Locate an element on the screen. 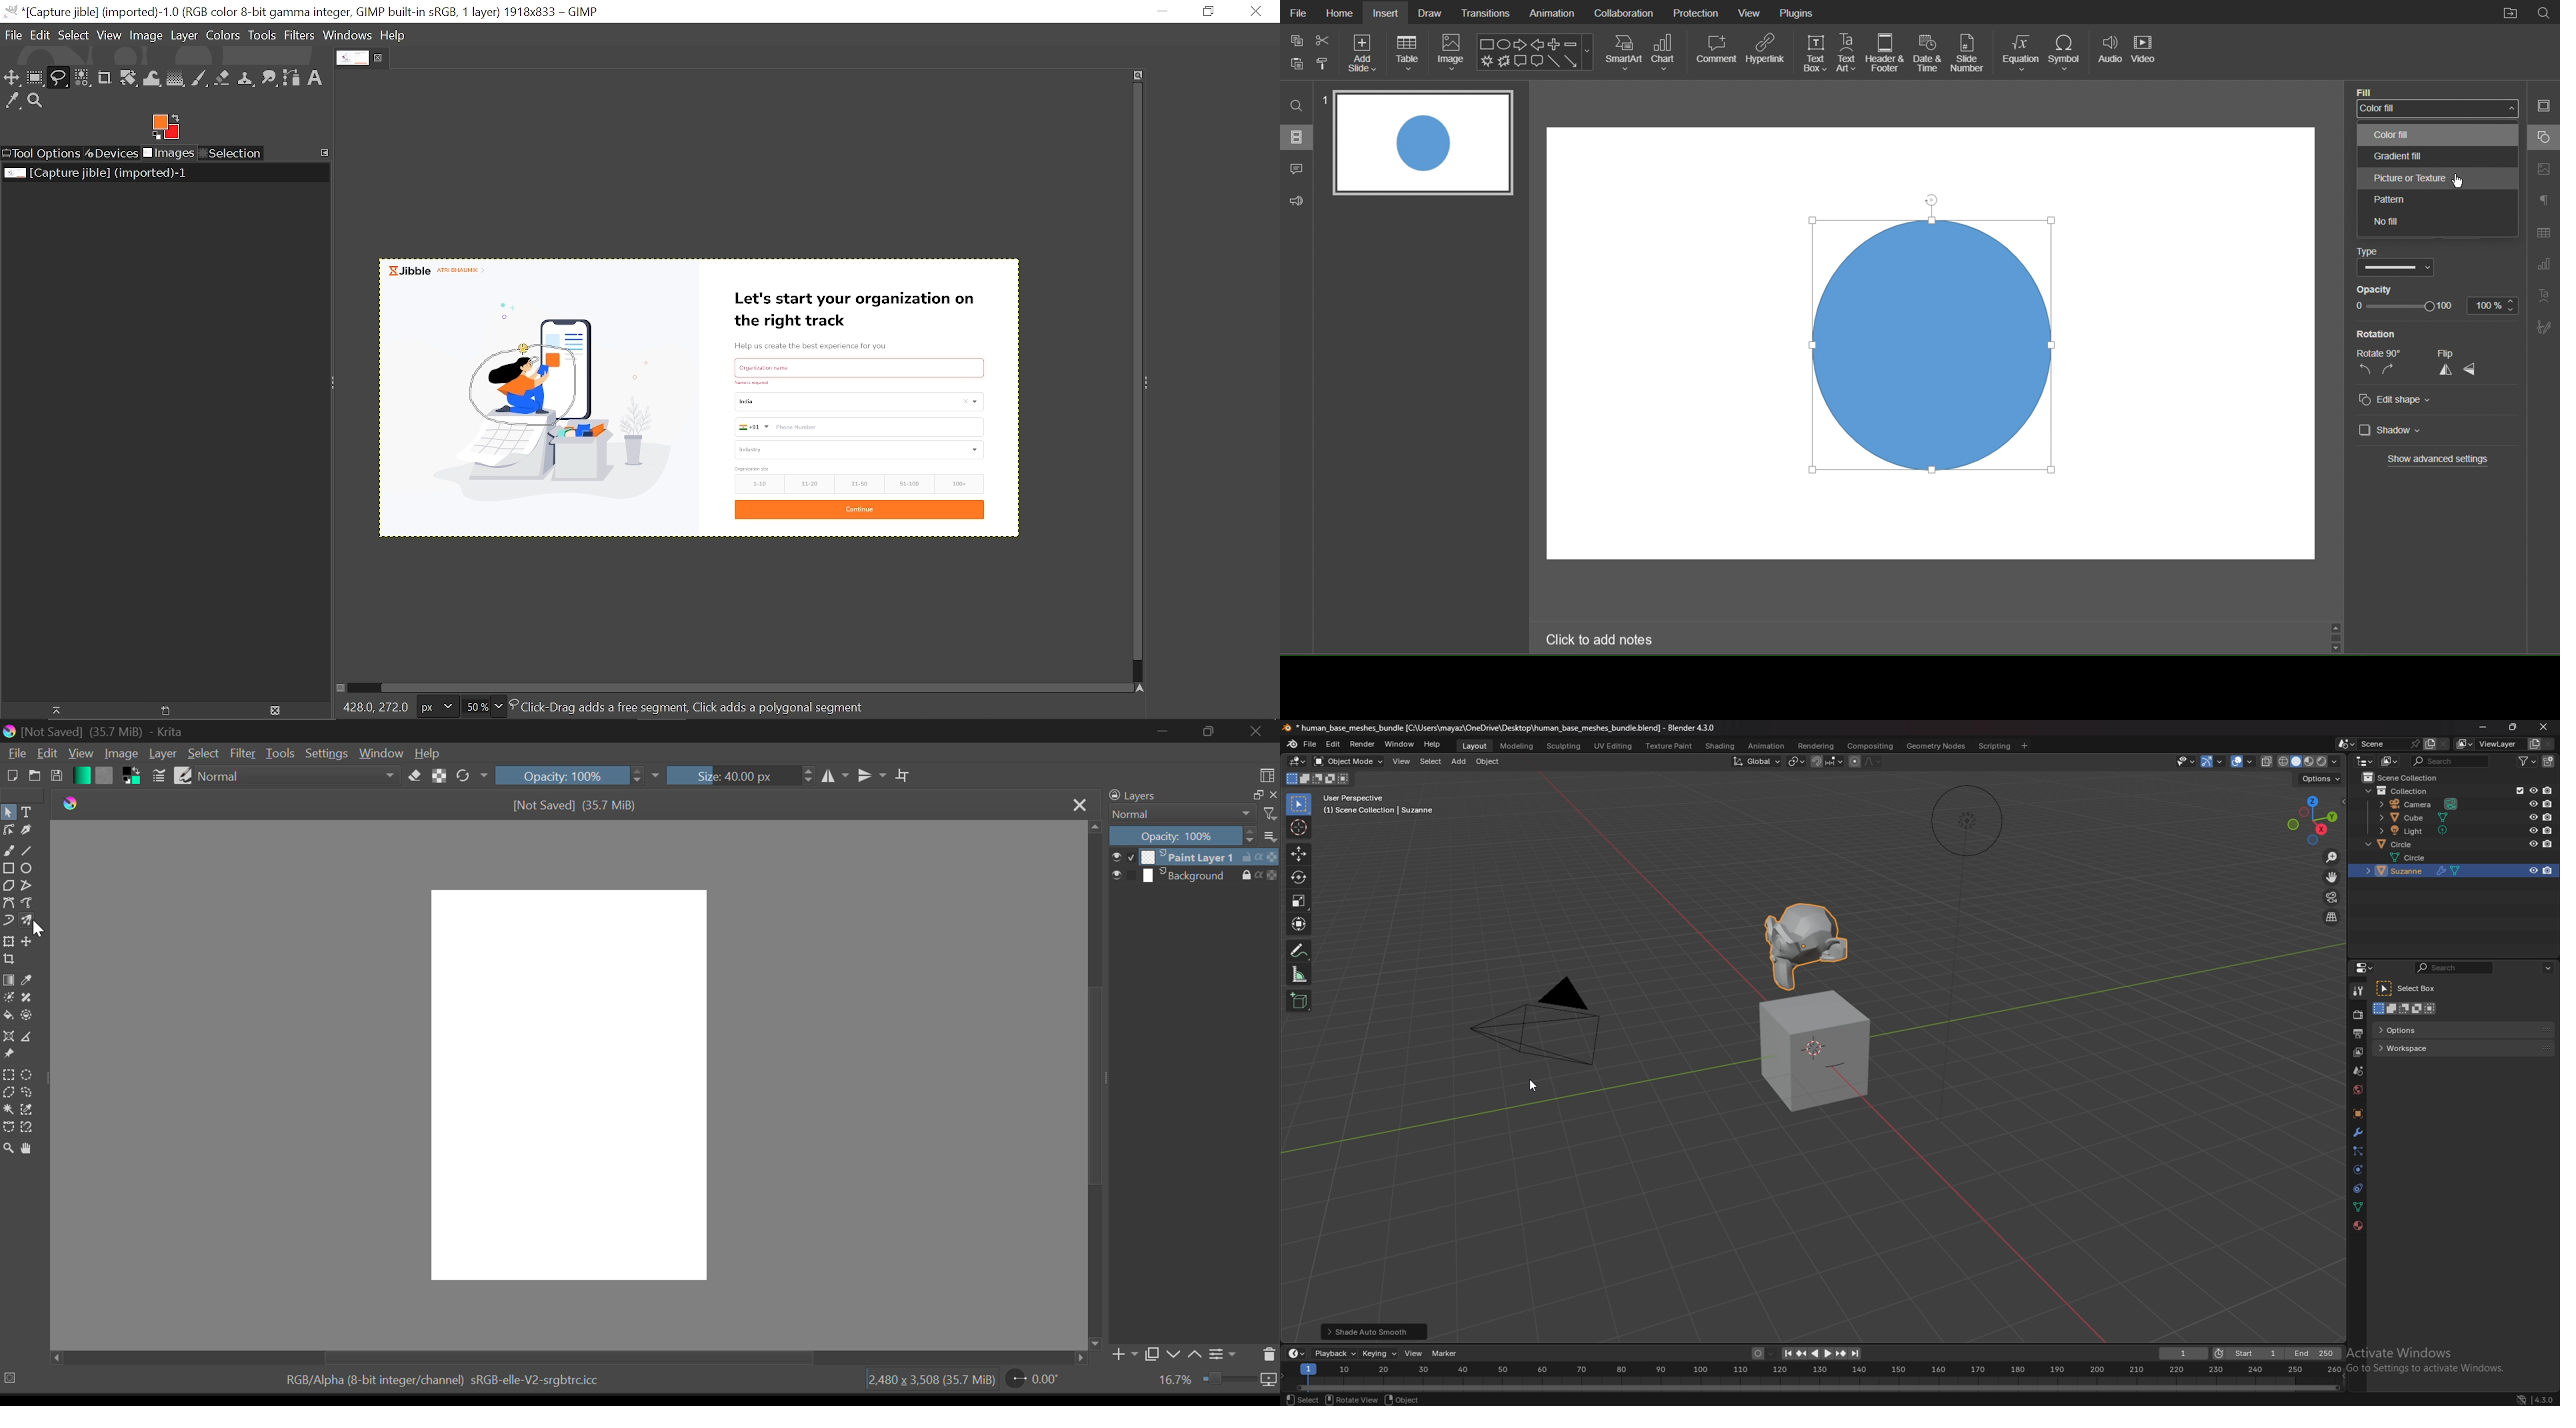 The height and width of the screenshot is (1428, 2576). Color fill is located at coordinates (2434, 137).